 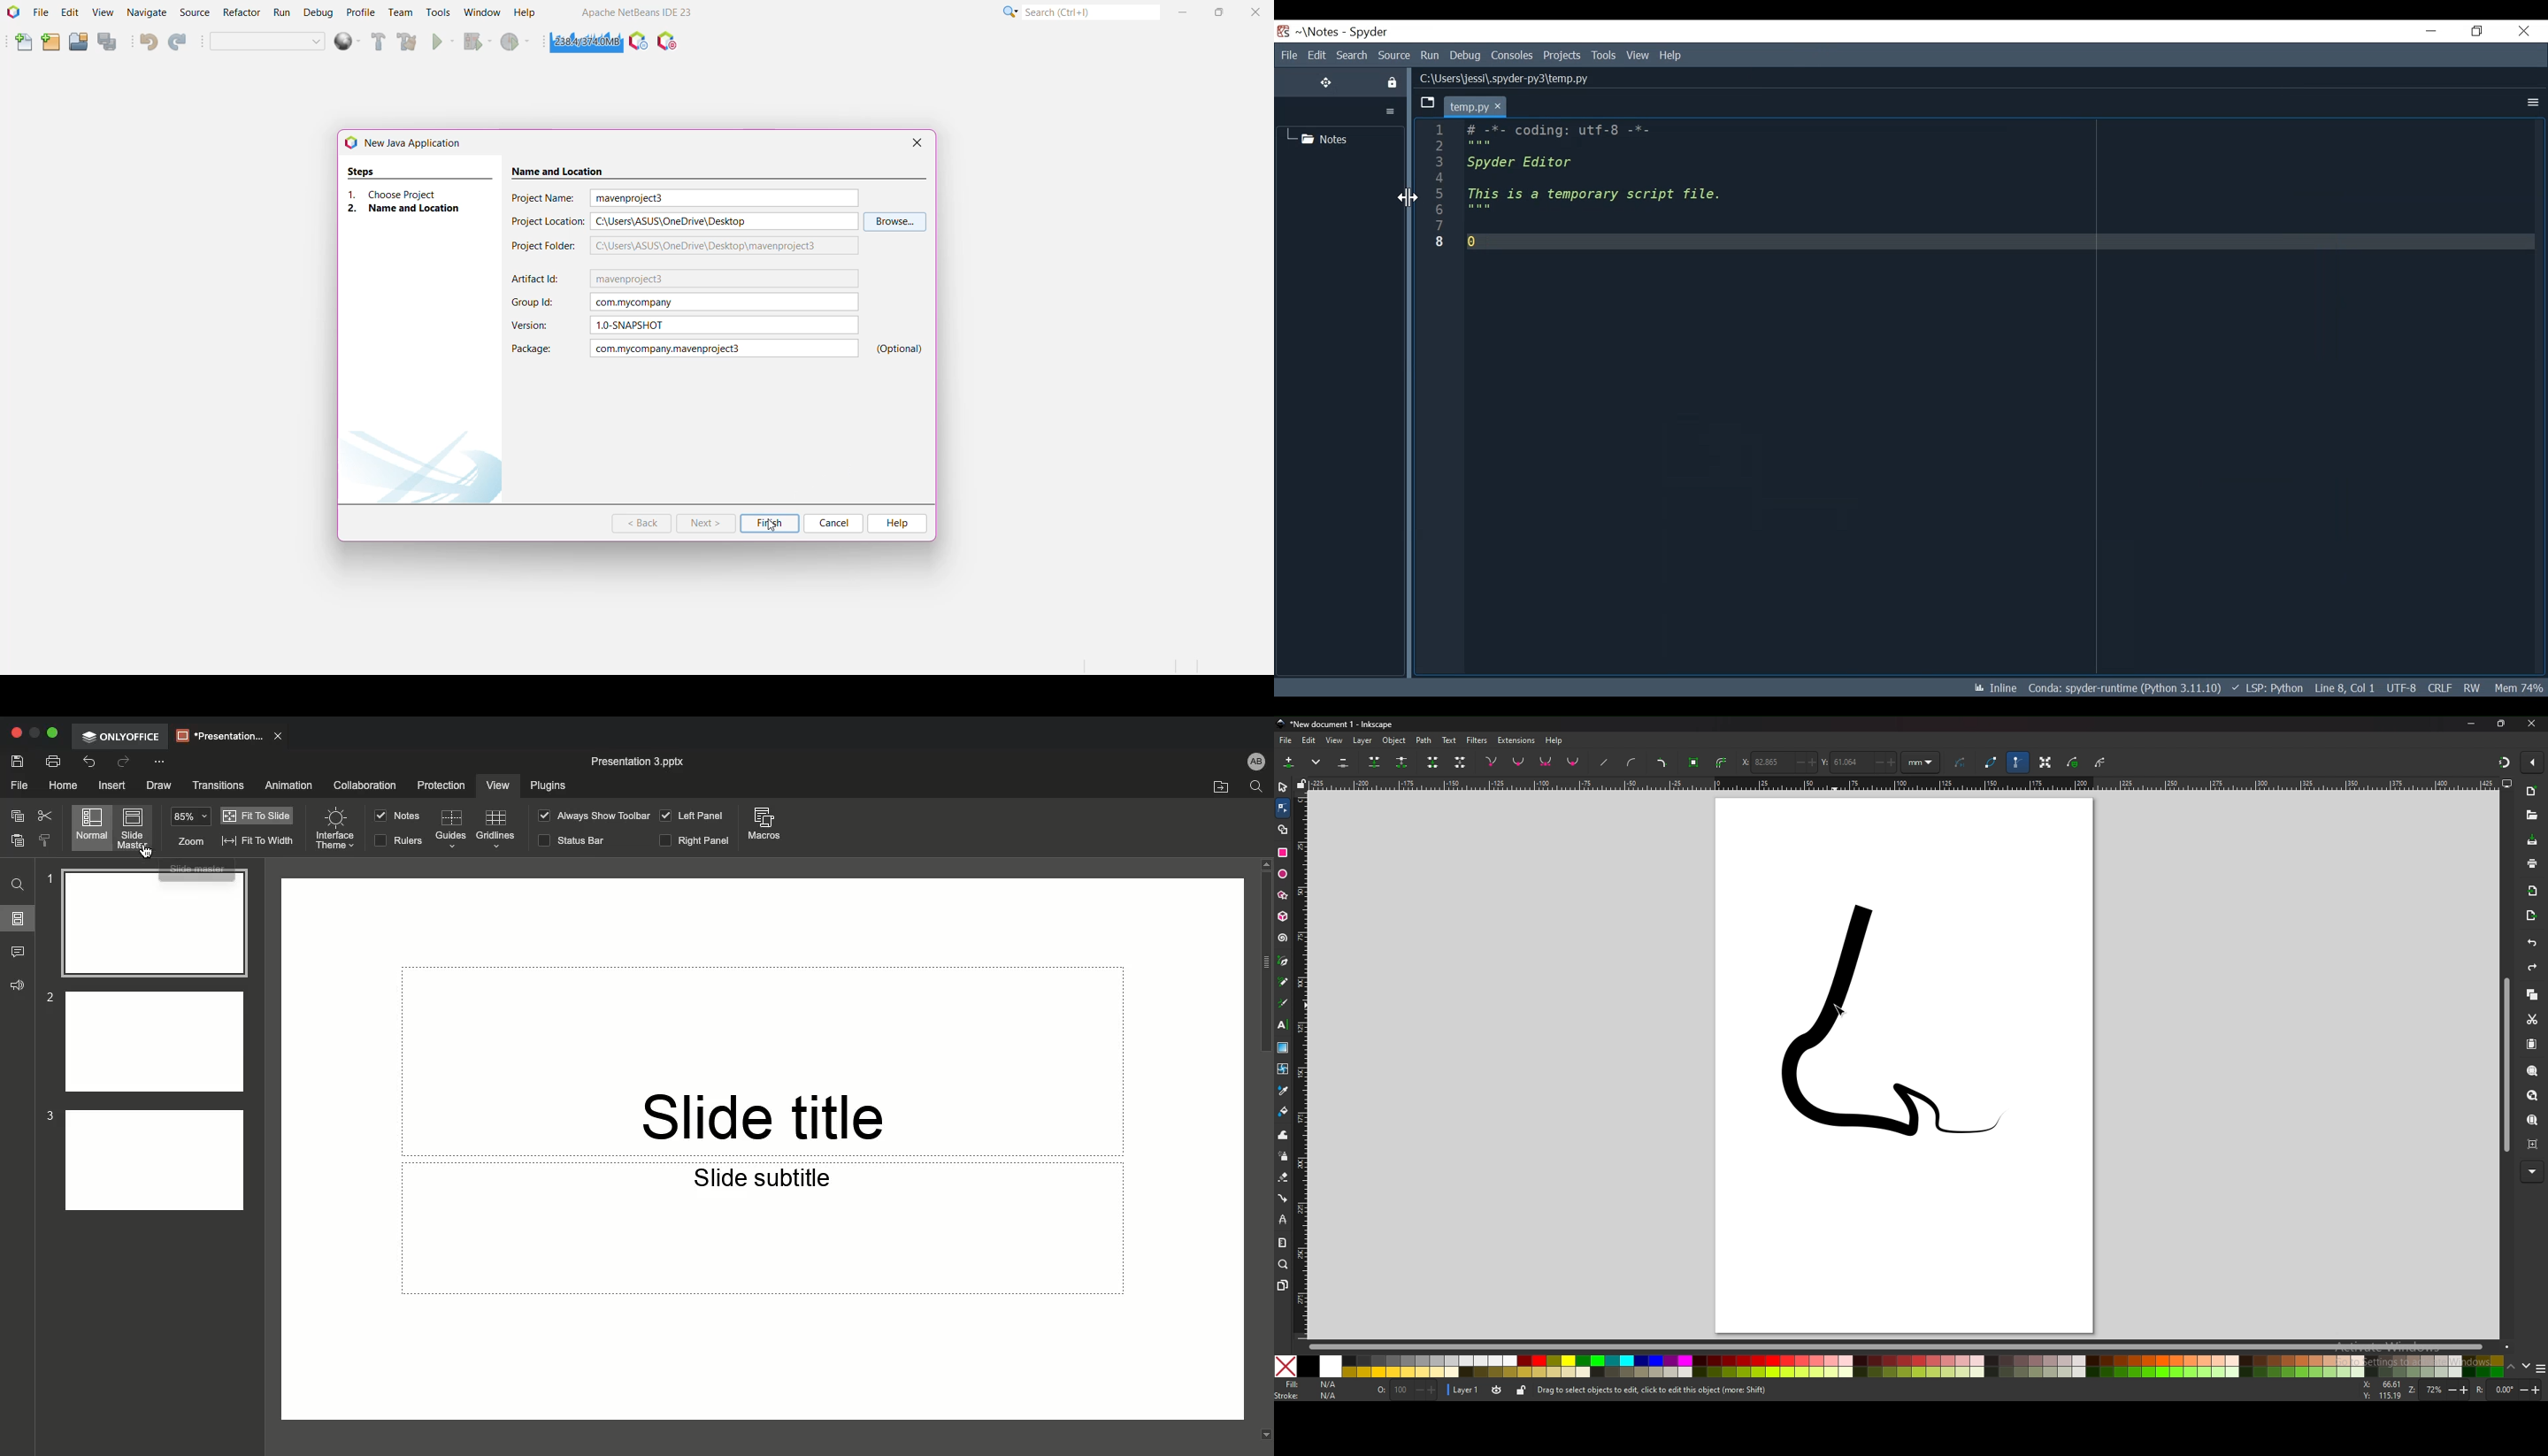 I want to click on Left panel, so click(x=688, y=816).